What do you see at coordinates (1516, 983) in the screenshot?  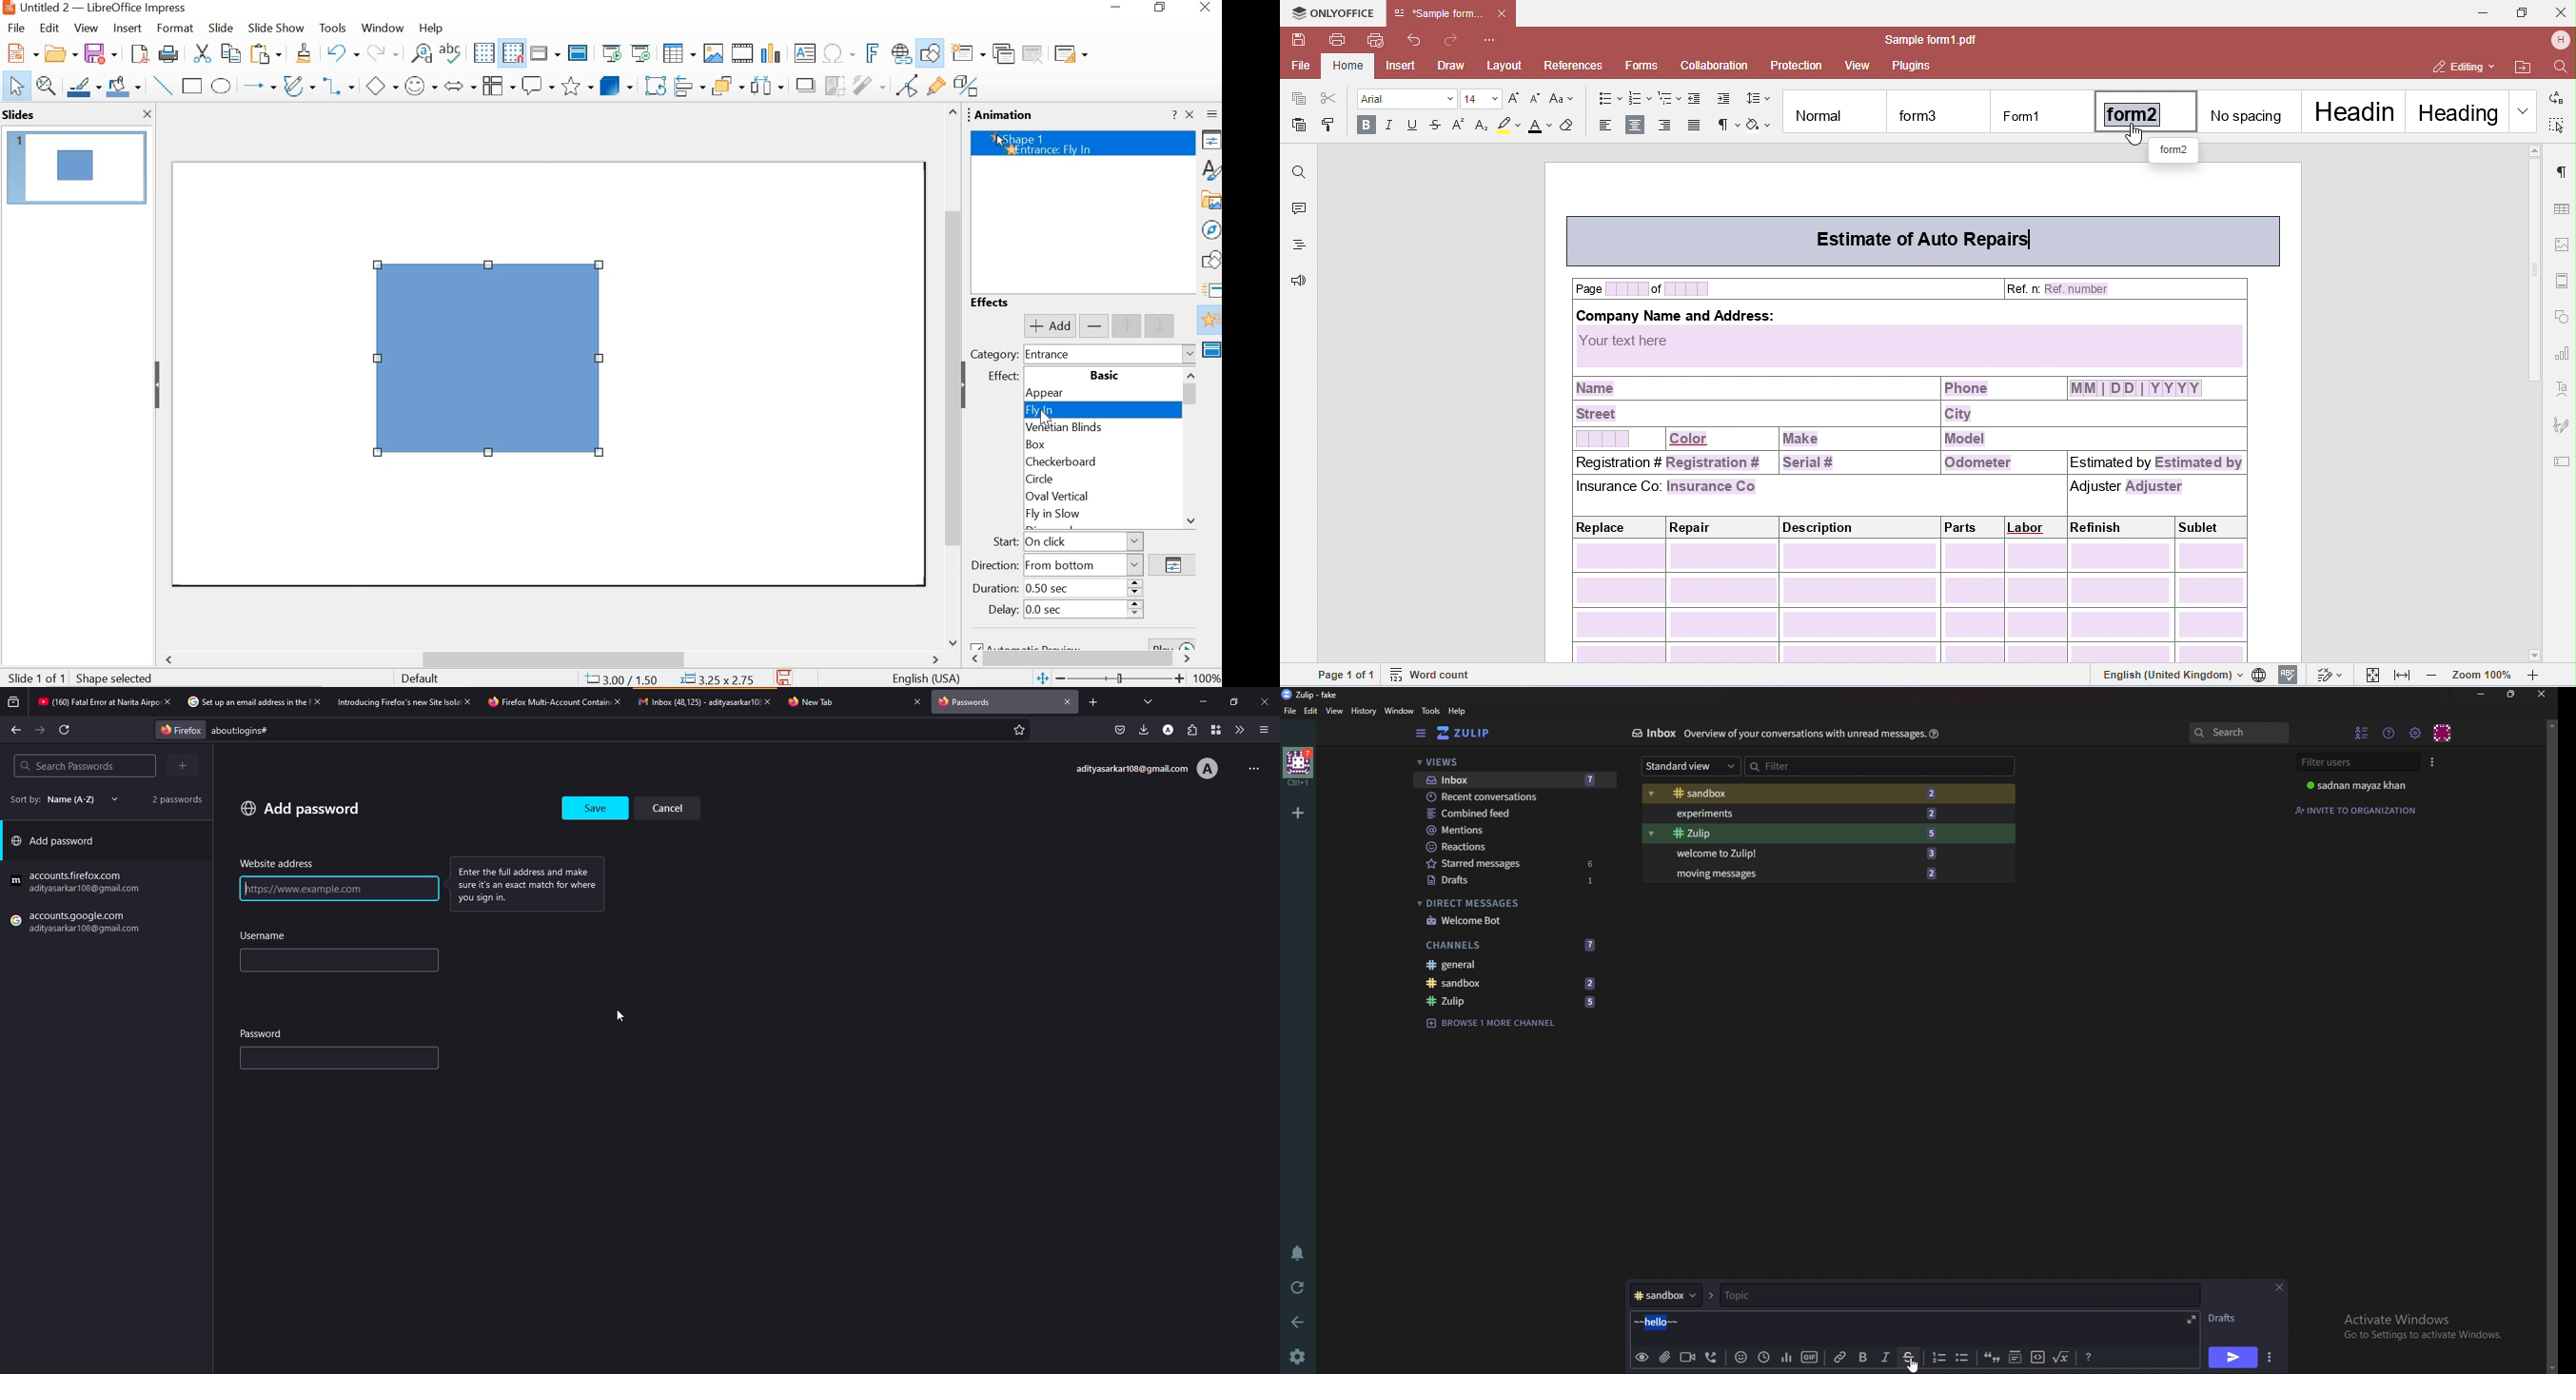 I see `sandbox` at bounding box center [1516, 983].